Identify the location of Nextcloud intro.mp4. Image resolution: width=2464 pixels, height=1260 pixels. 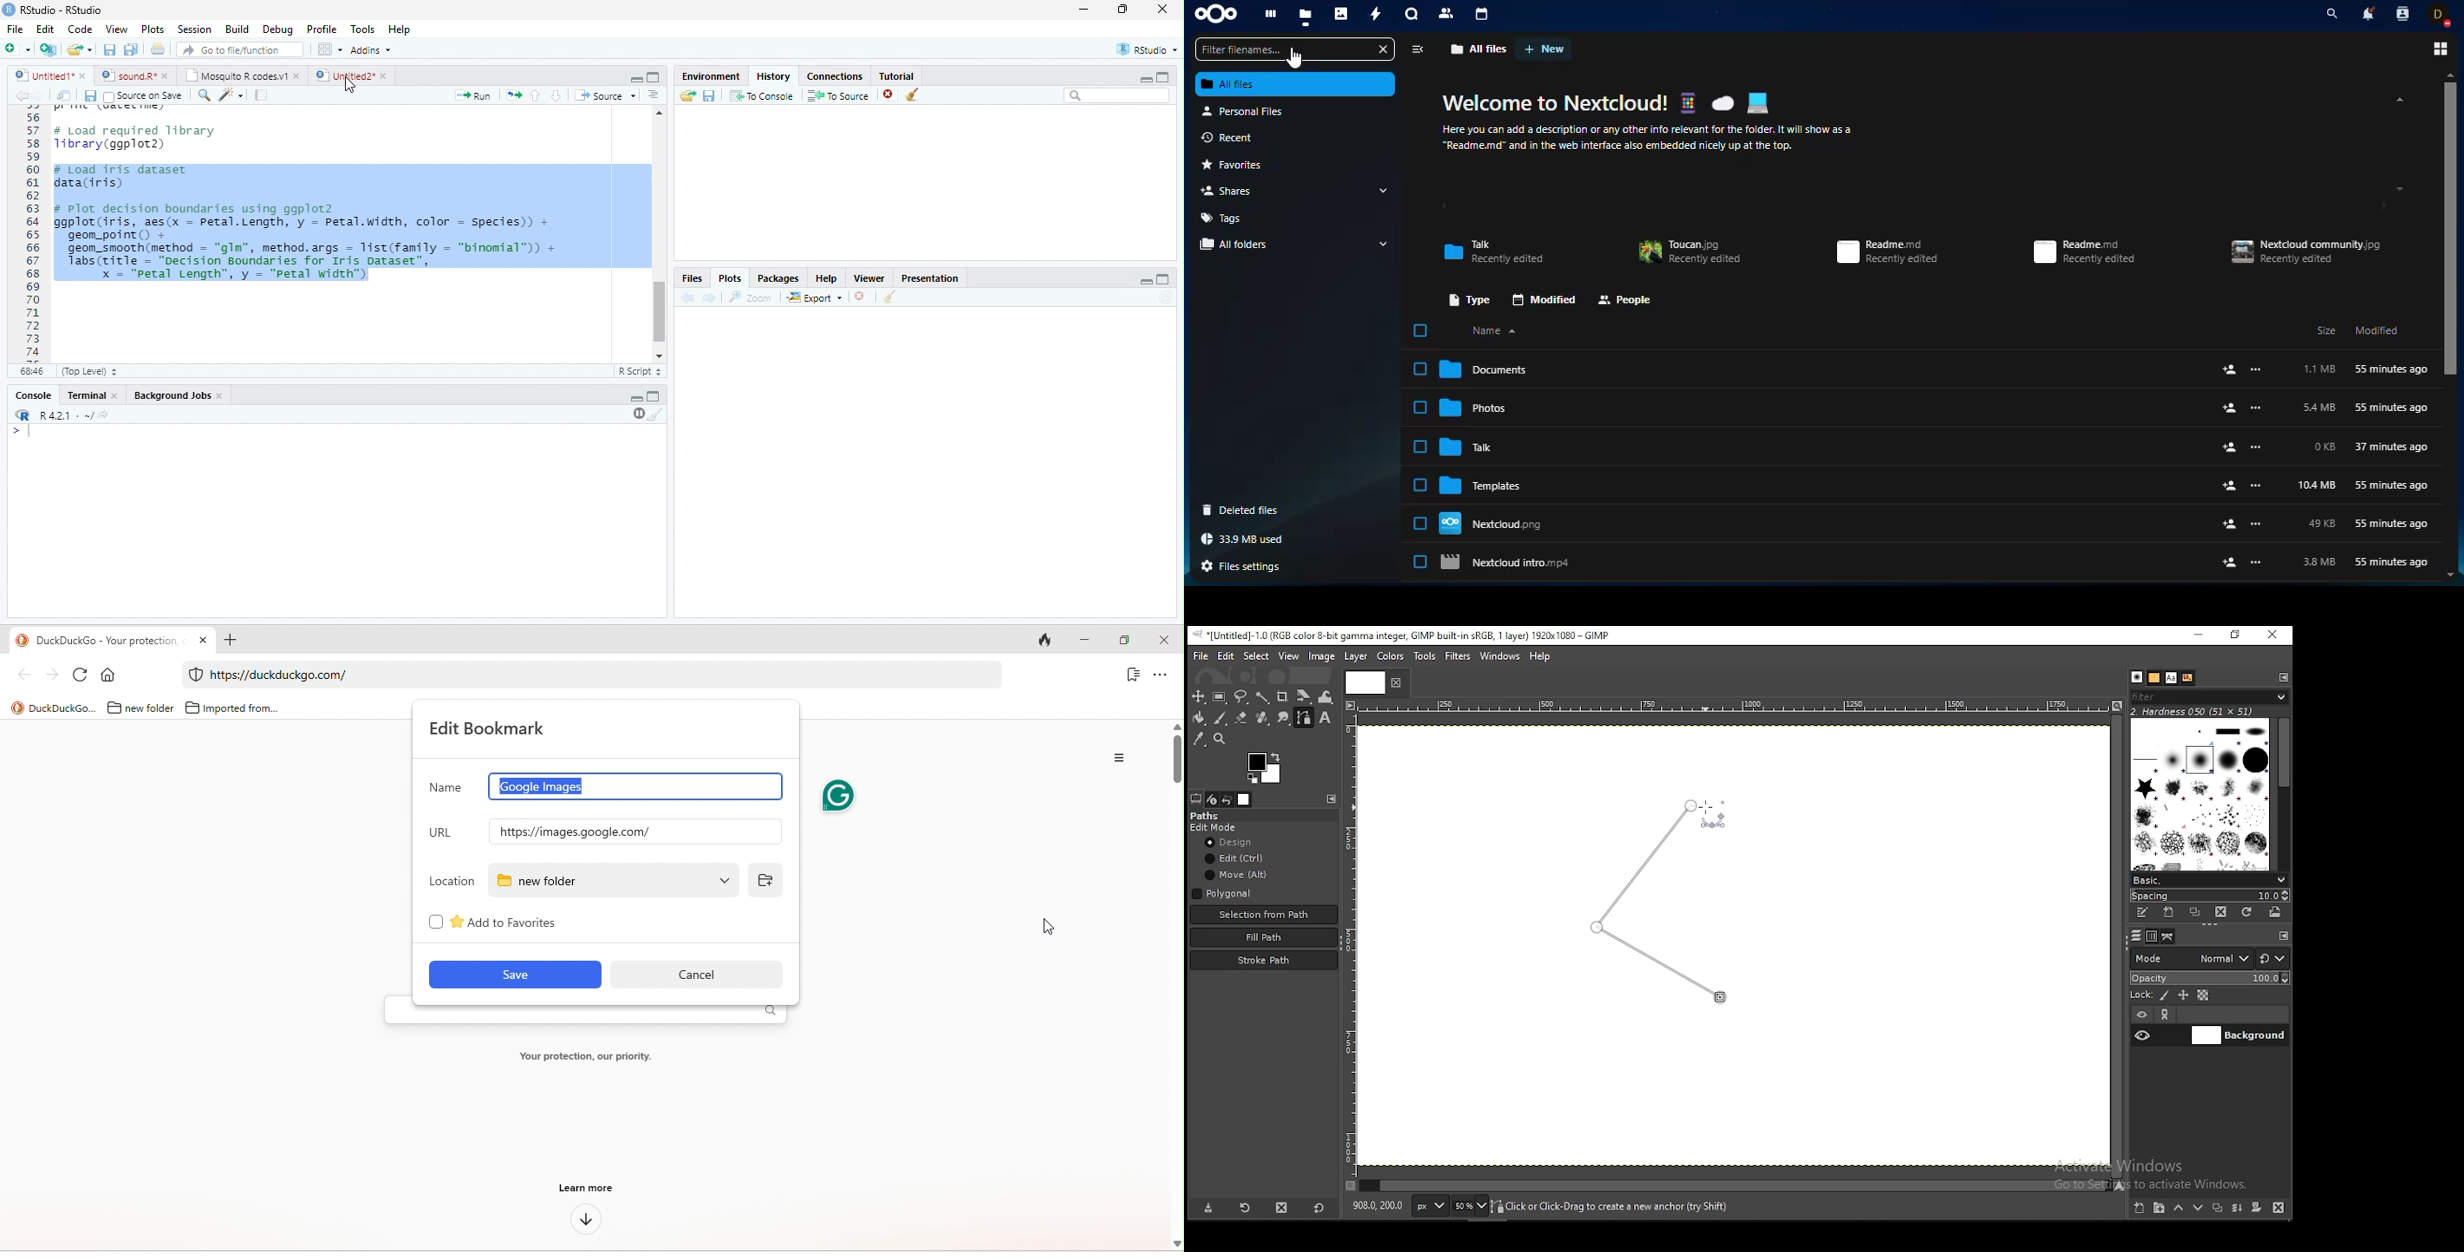
(1823, 563).